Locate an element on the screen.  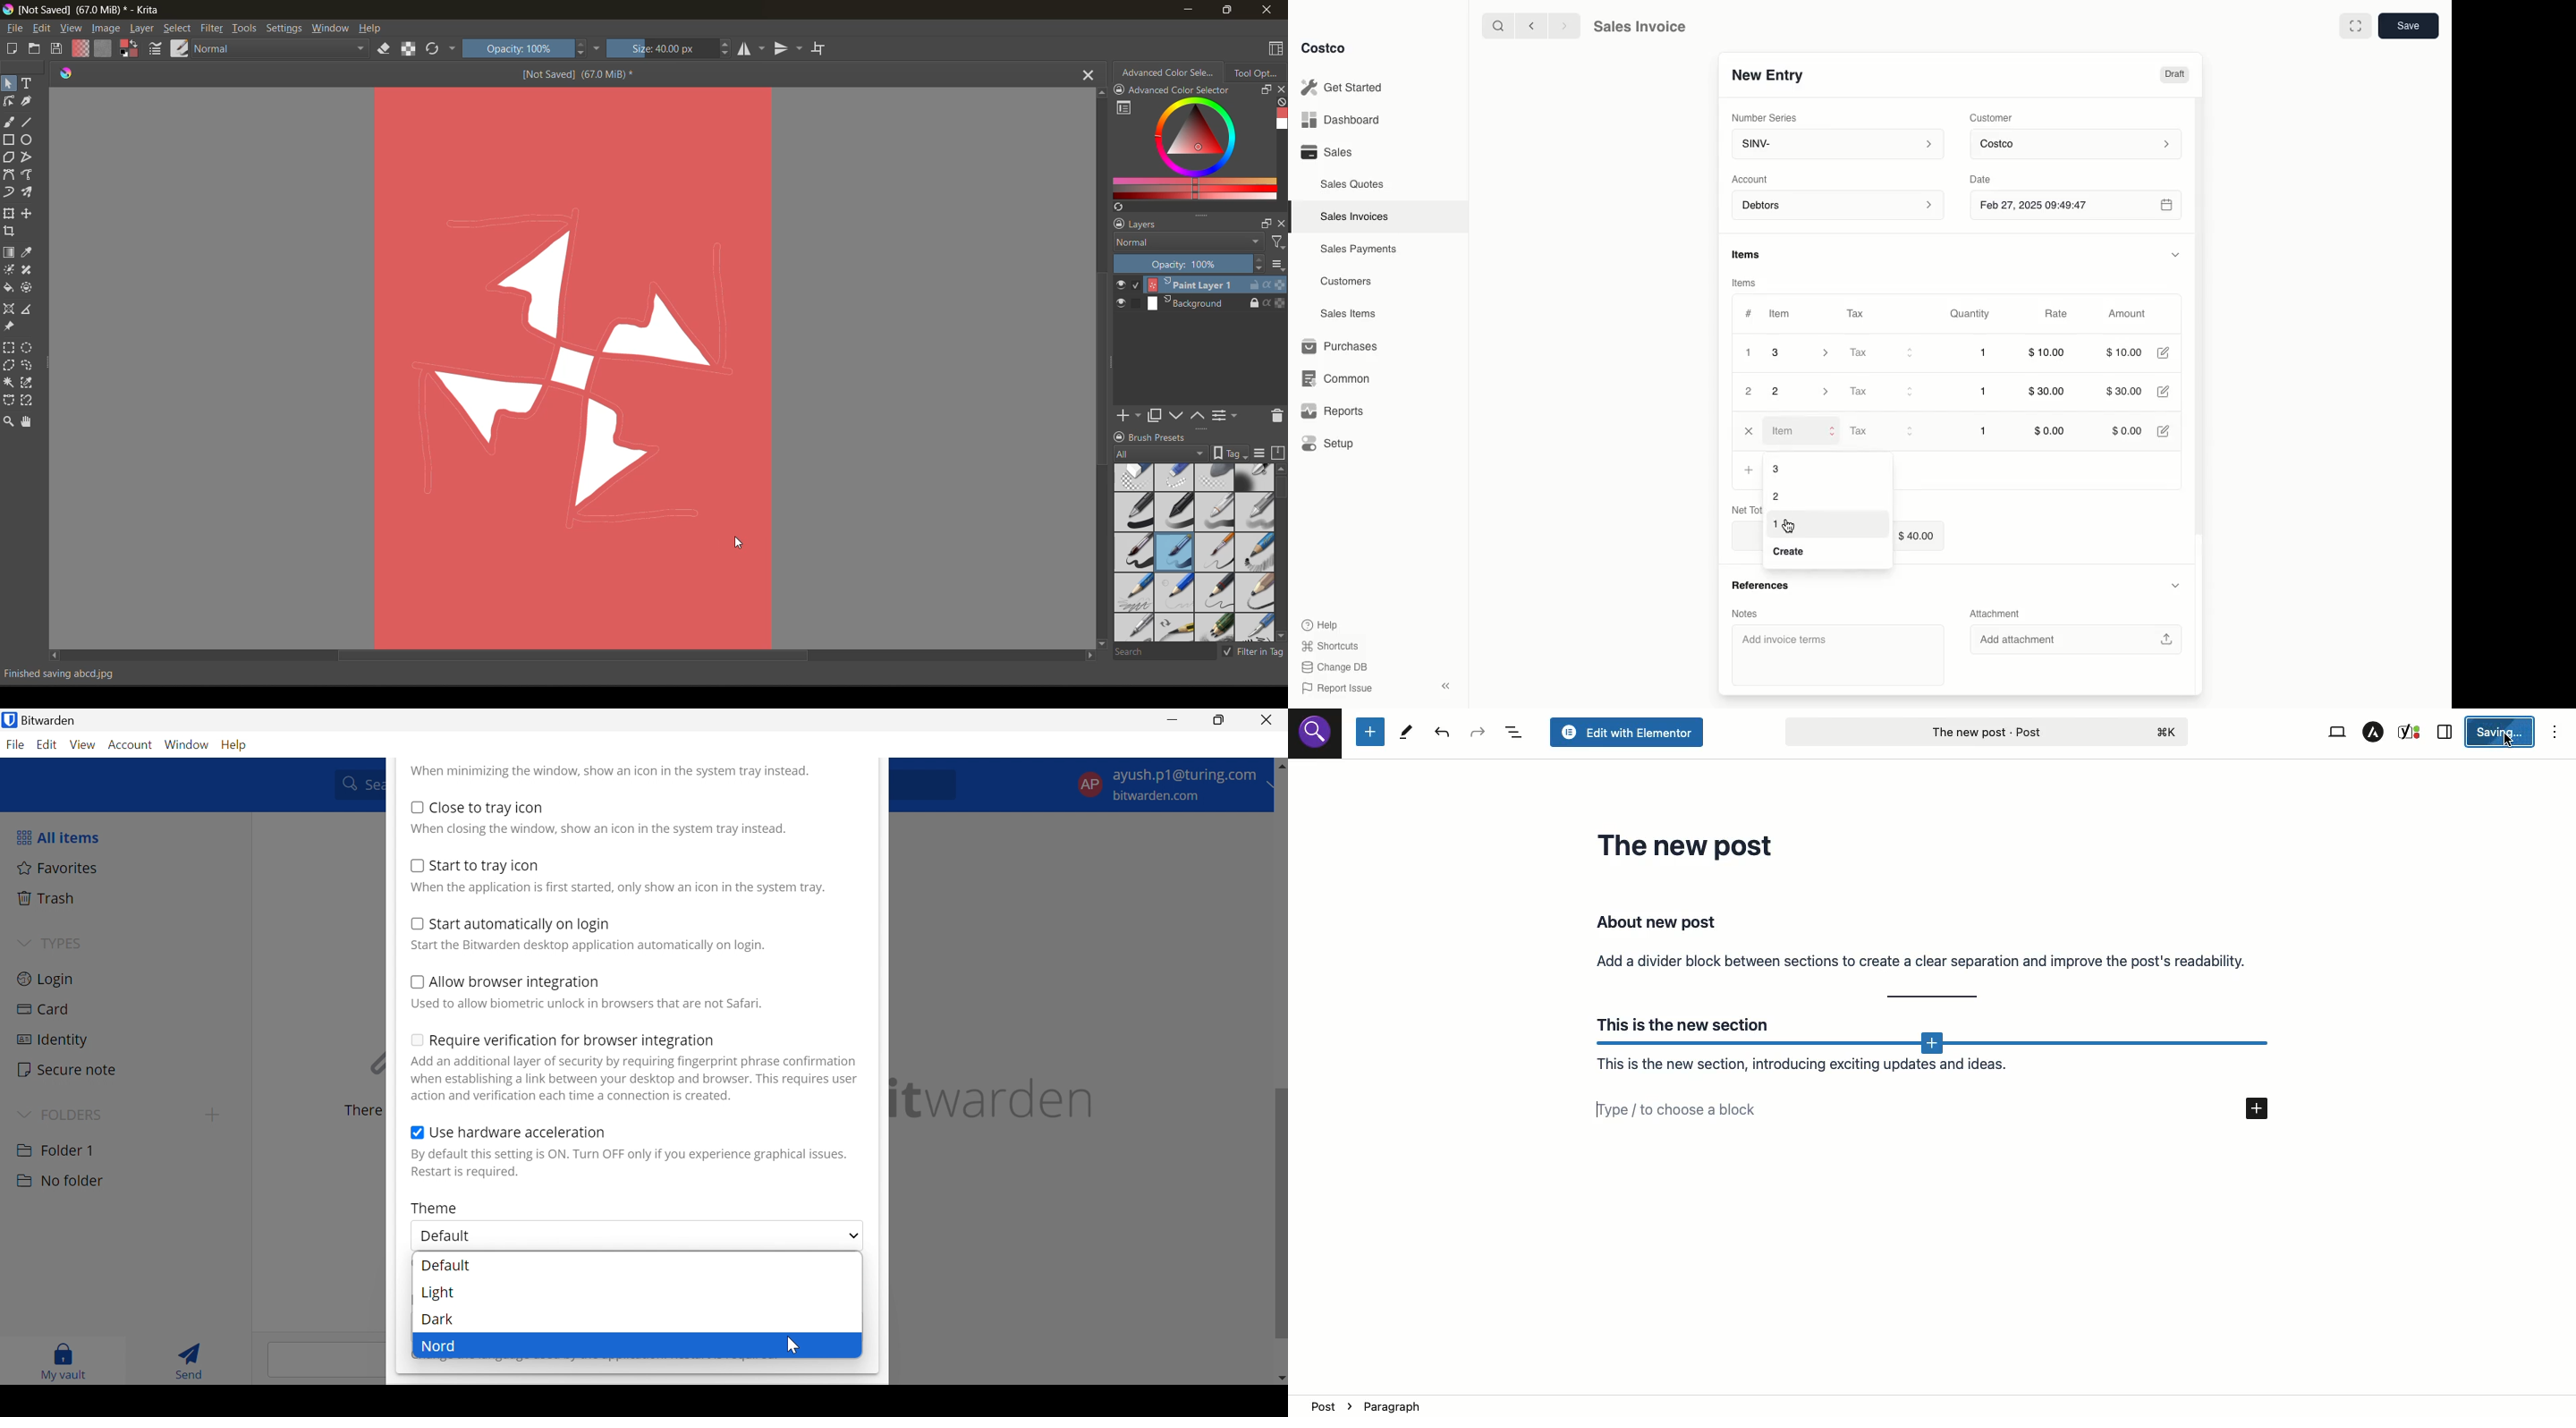
1 is located at coordinates (1985, 392).